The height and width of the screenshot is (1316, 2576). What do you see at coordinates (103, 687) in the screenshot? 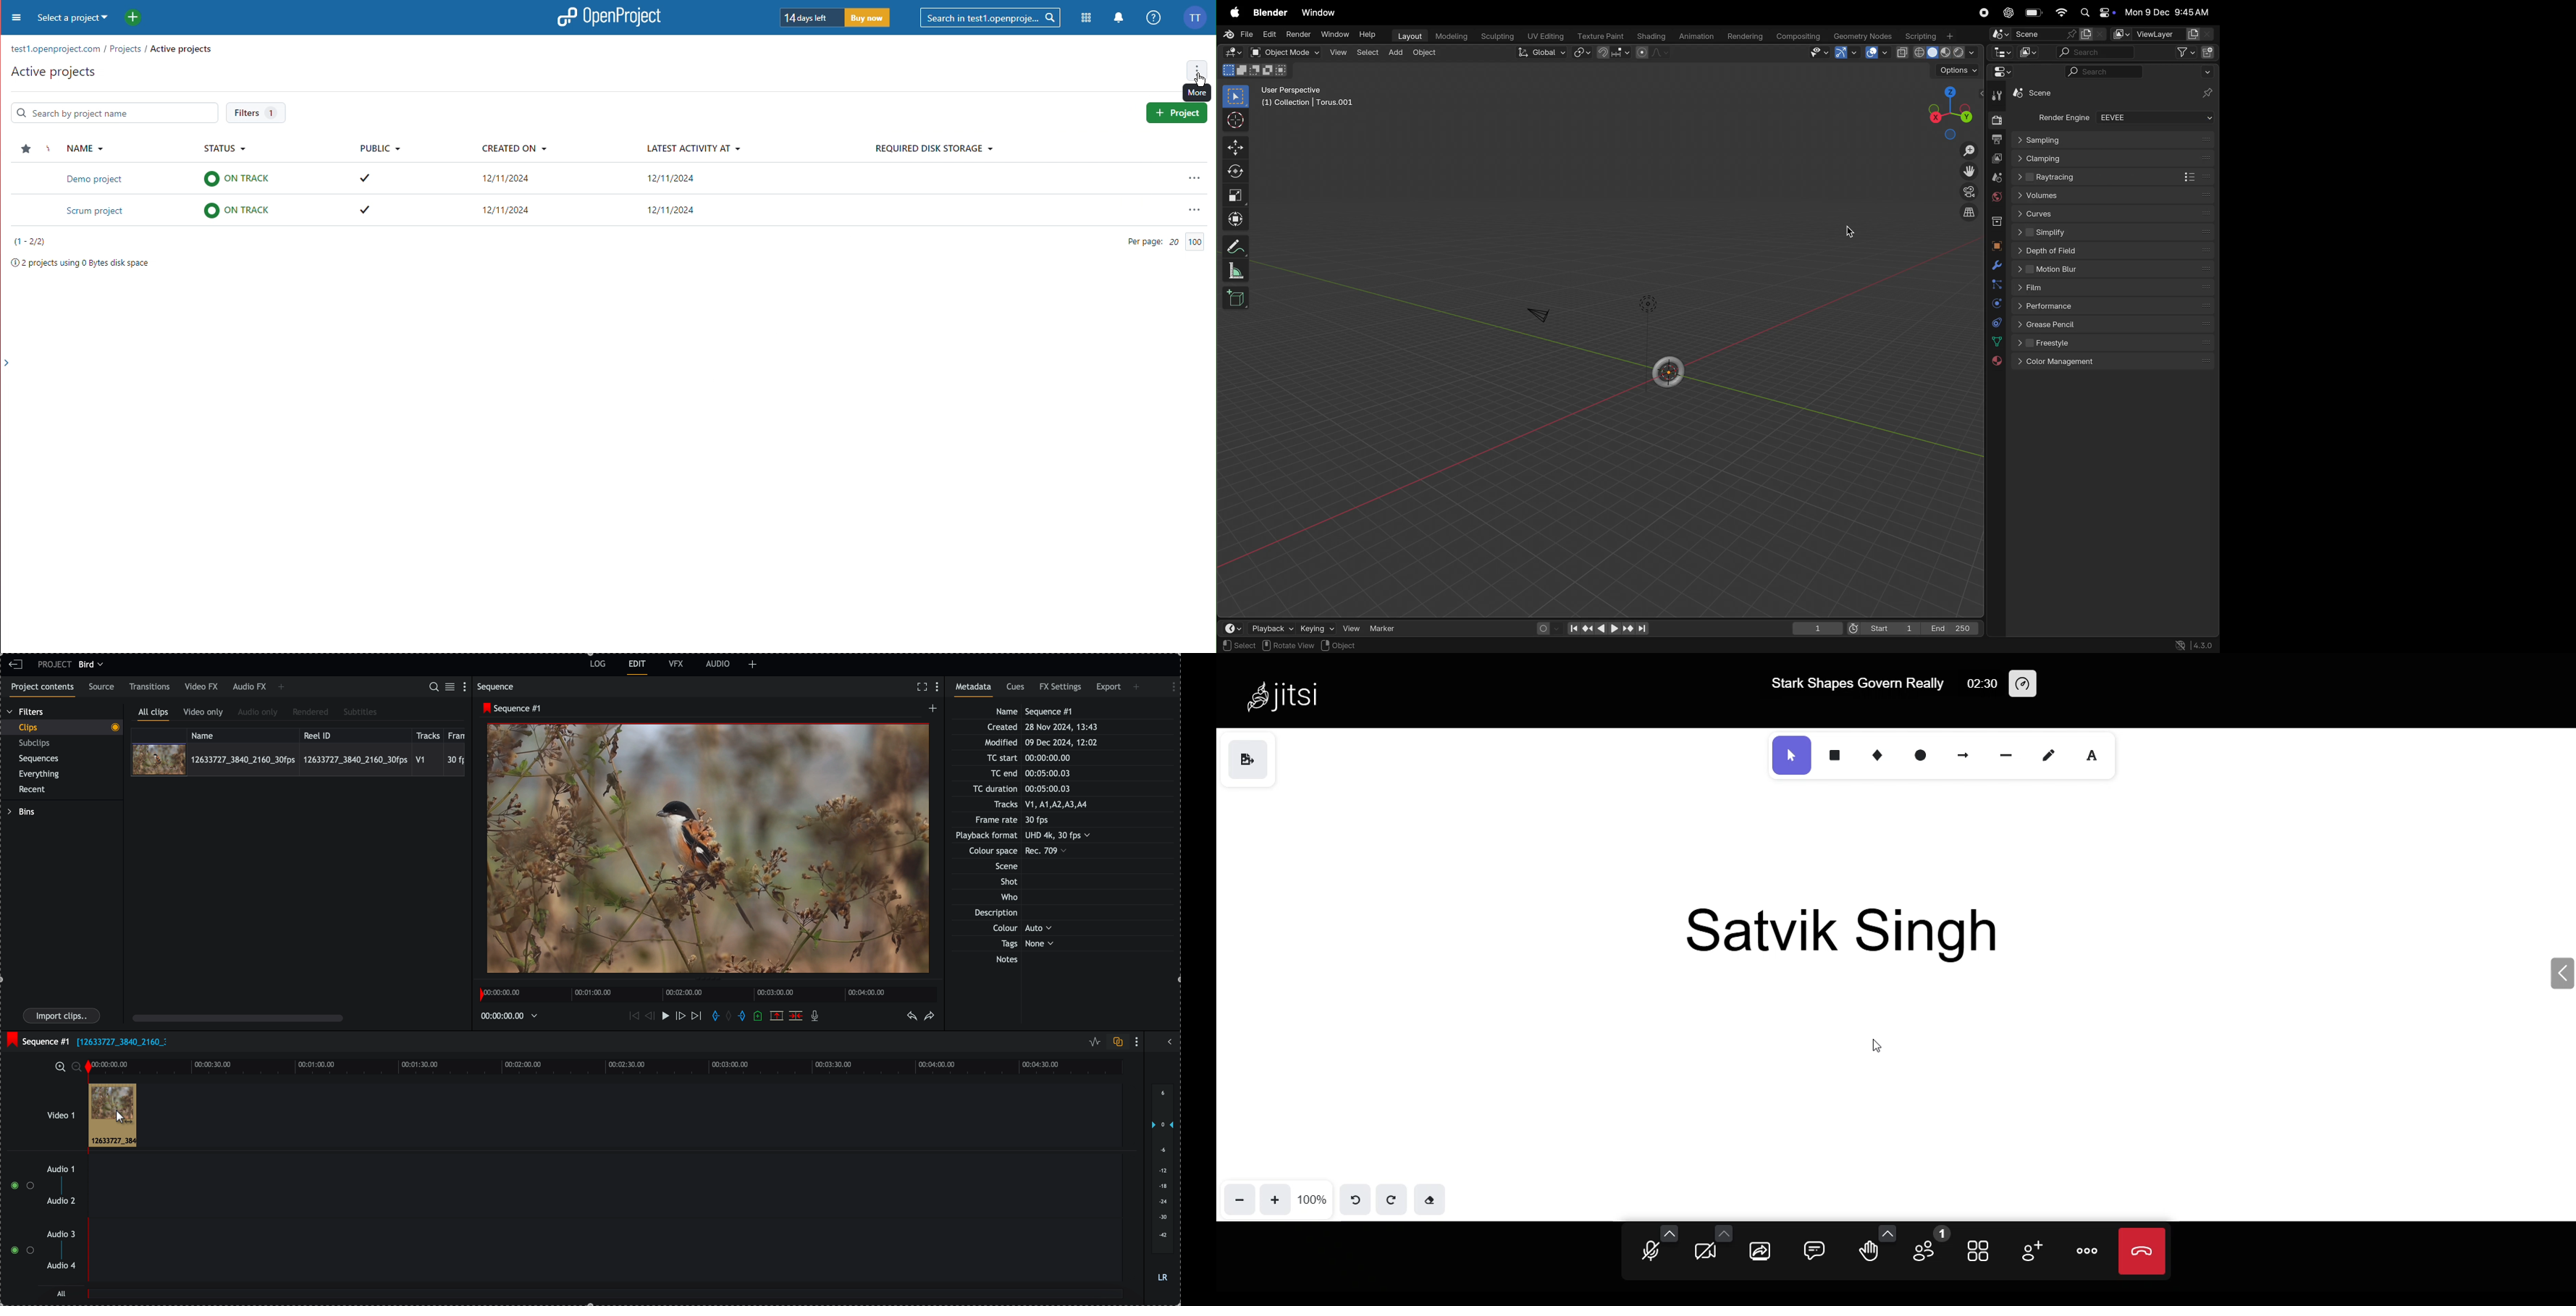
I see `source` at bounding box center [103, 687].